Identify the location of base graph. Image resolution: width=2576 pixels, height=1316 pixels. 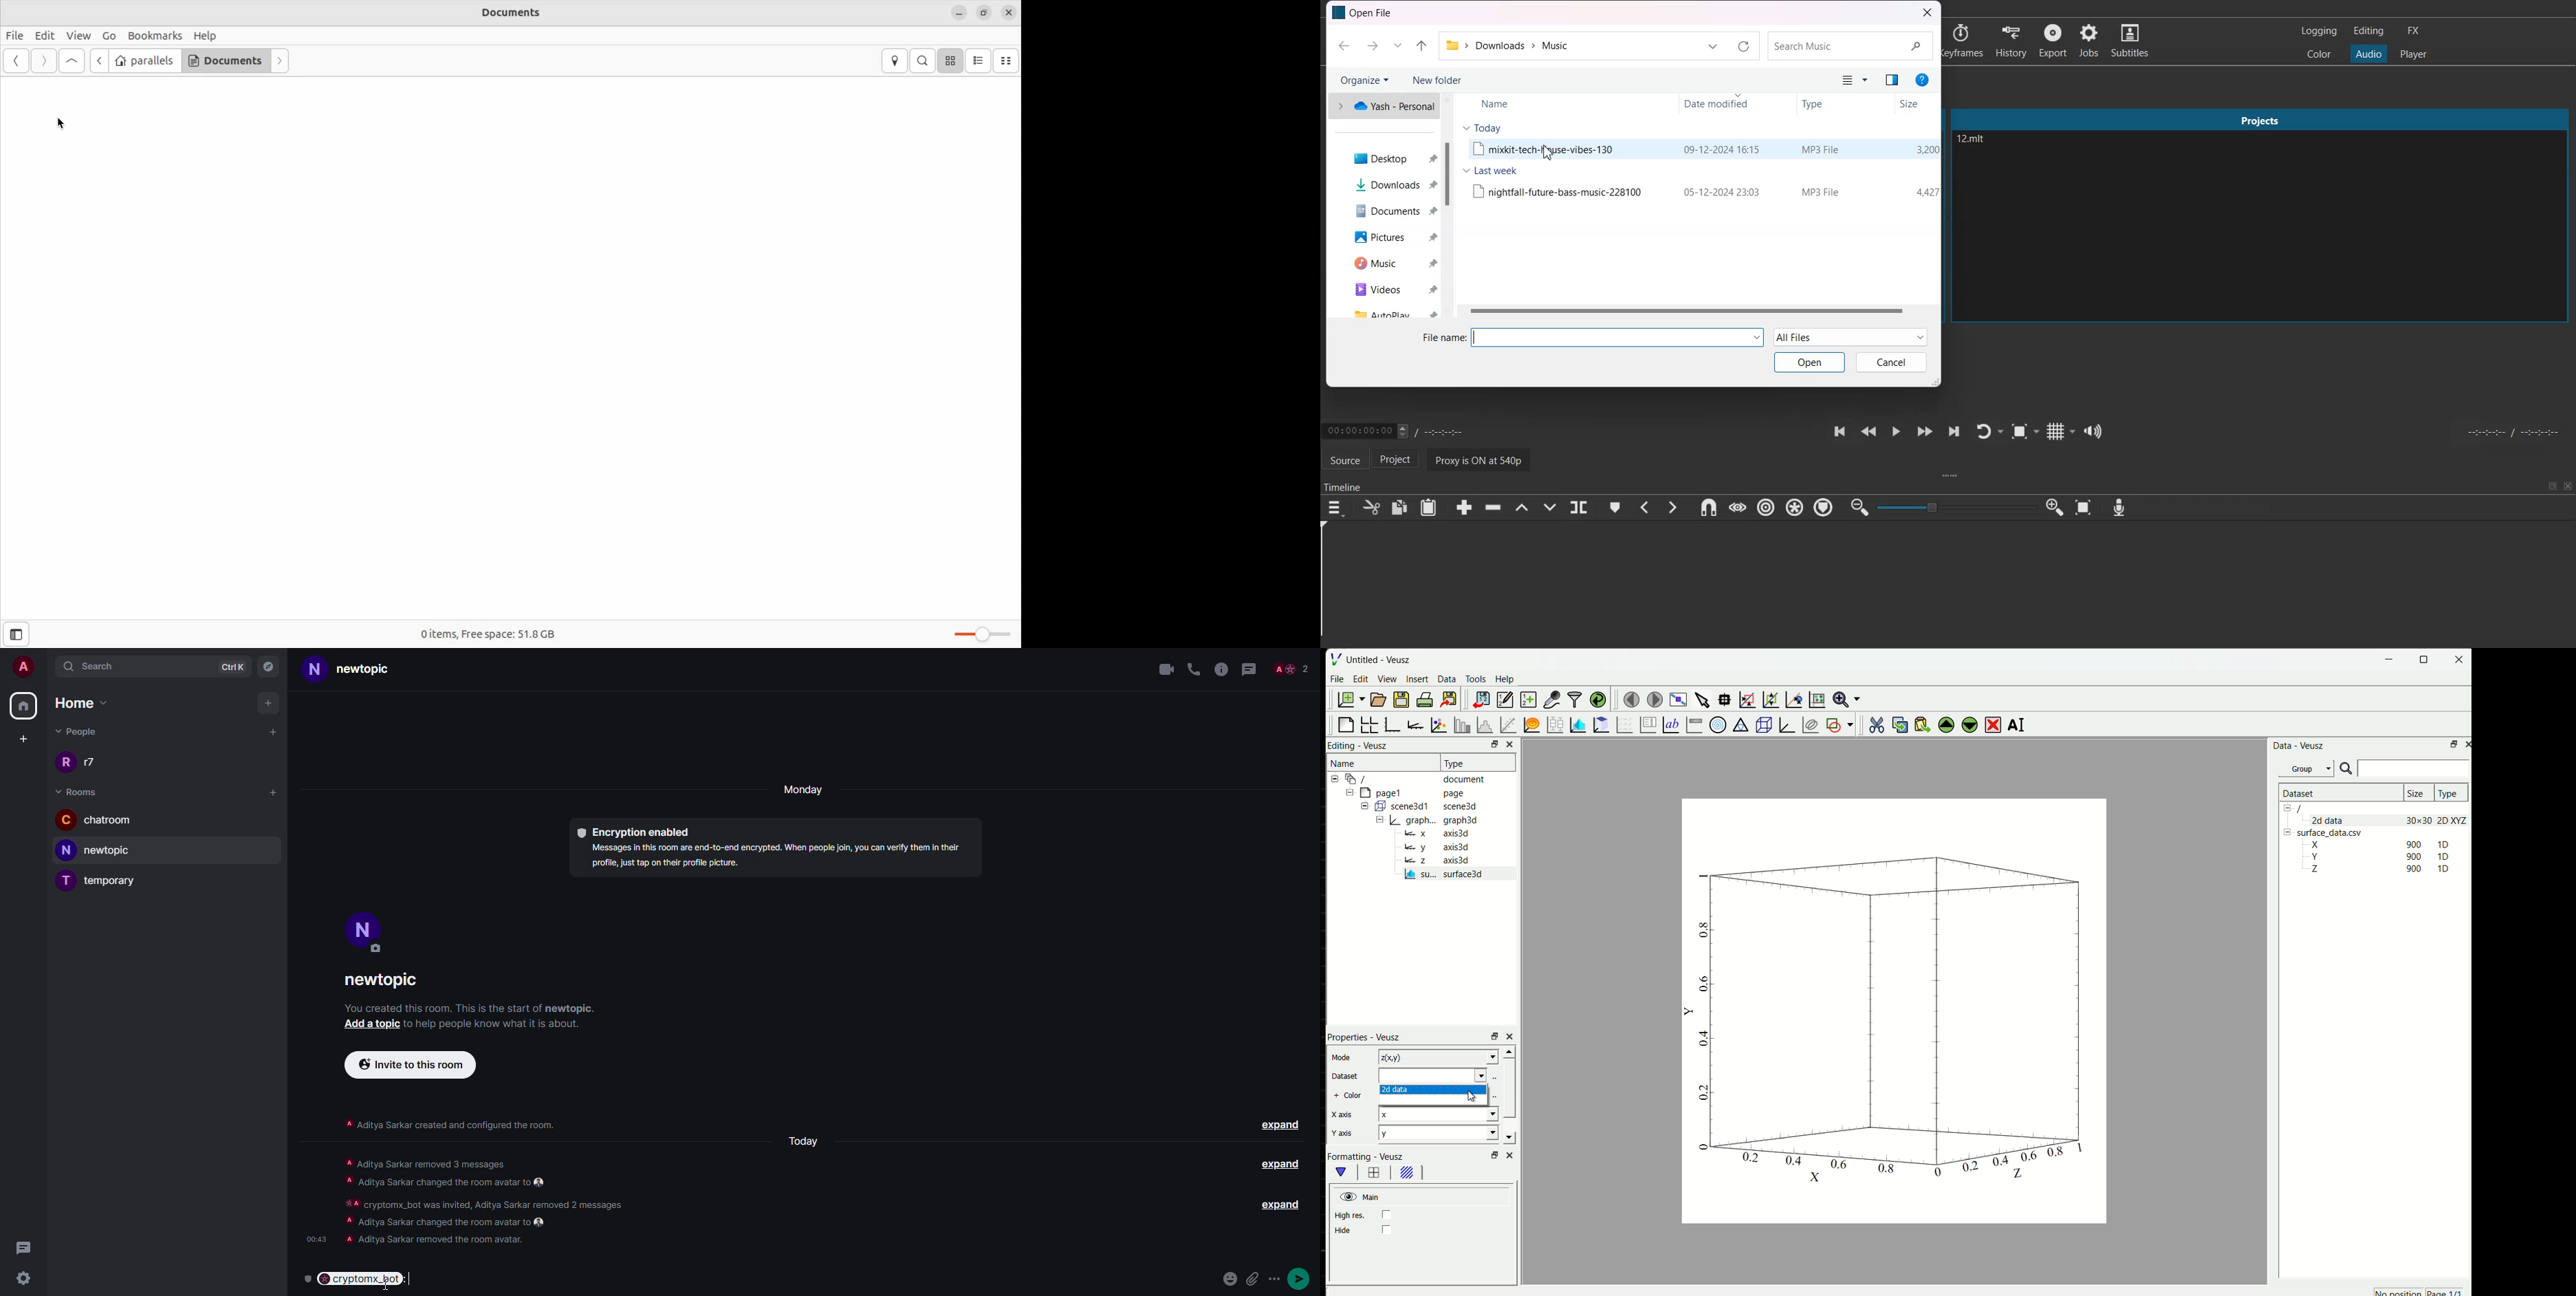
(1393, 724).